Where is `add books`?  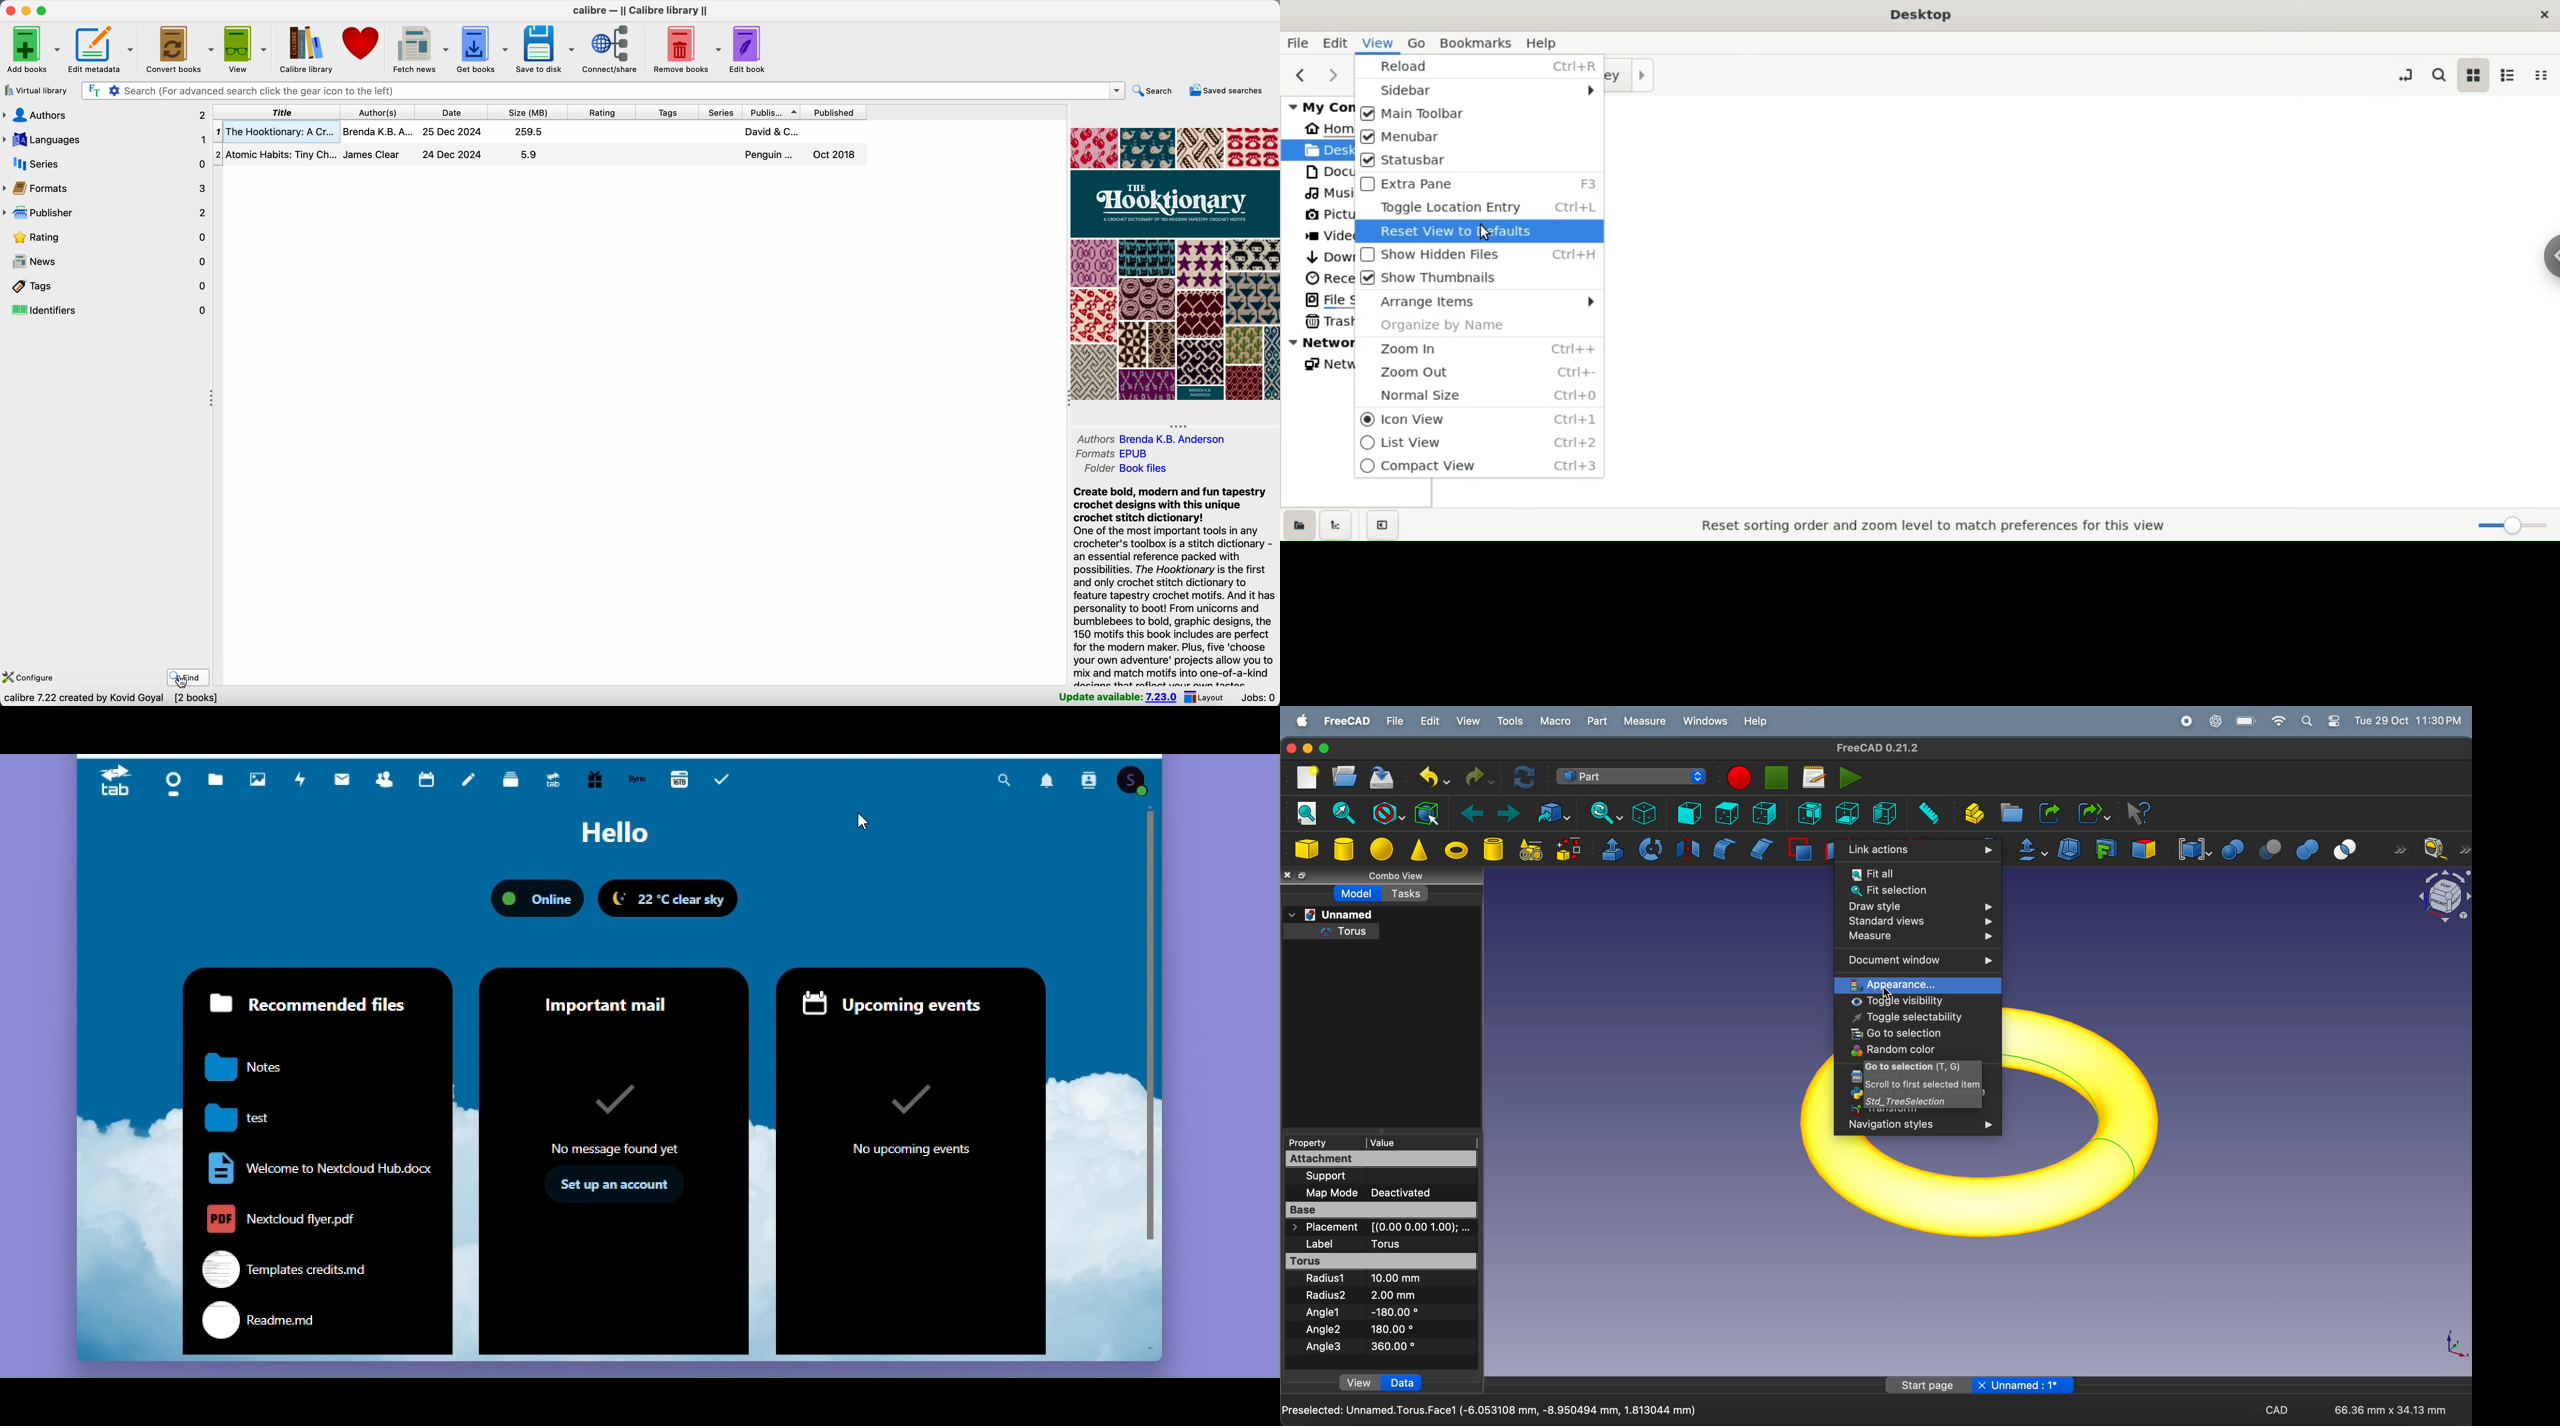
add books is located at coordinates (32, 50).